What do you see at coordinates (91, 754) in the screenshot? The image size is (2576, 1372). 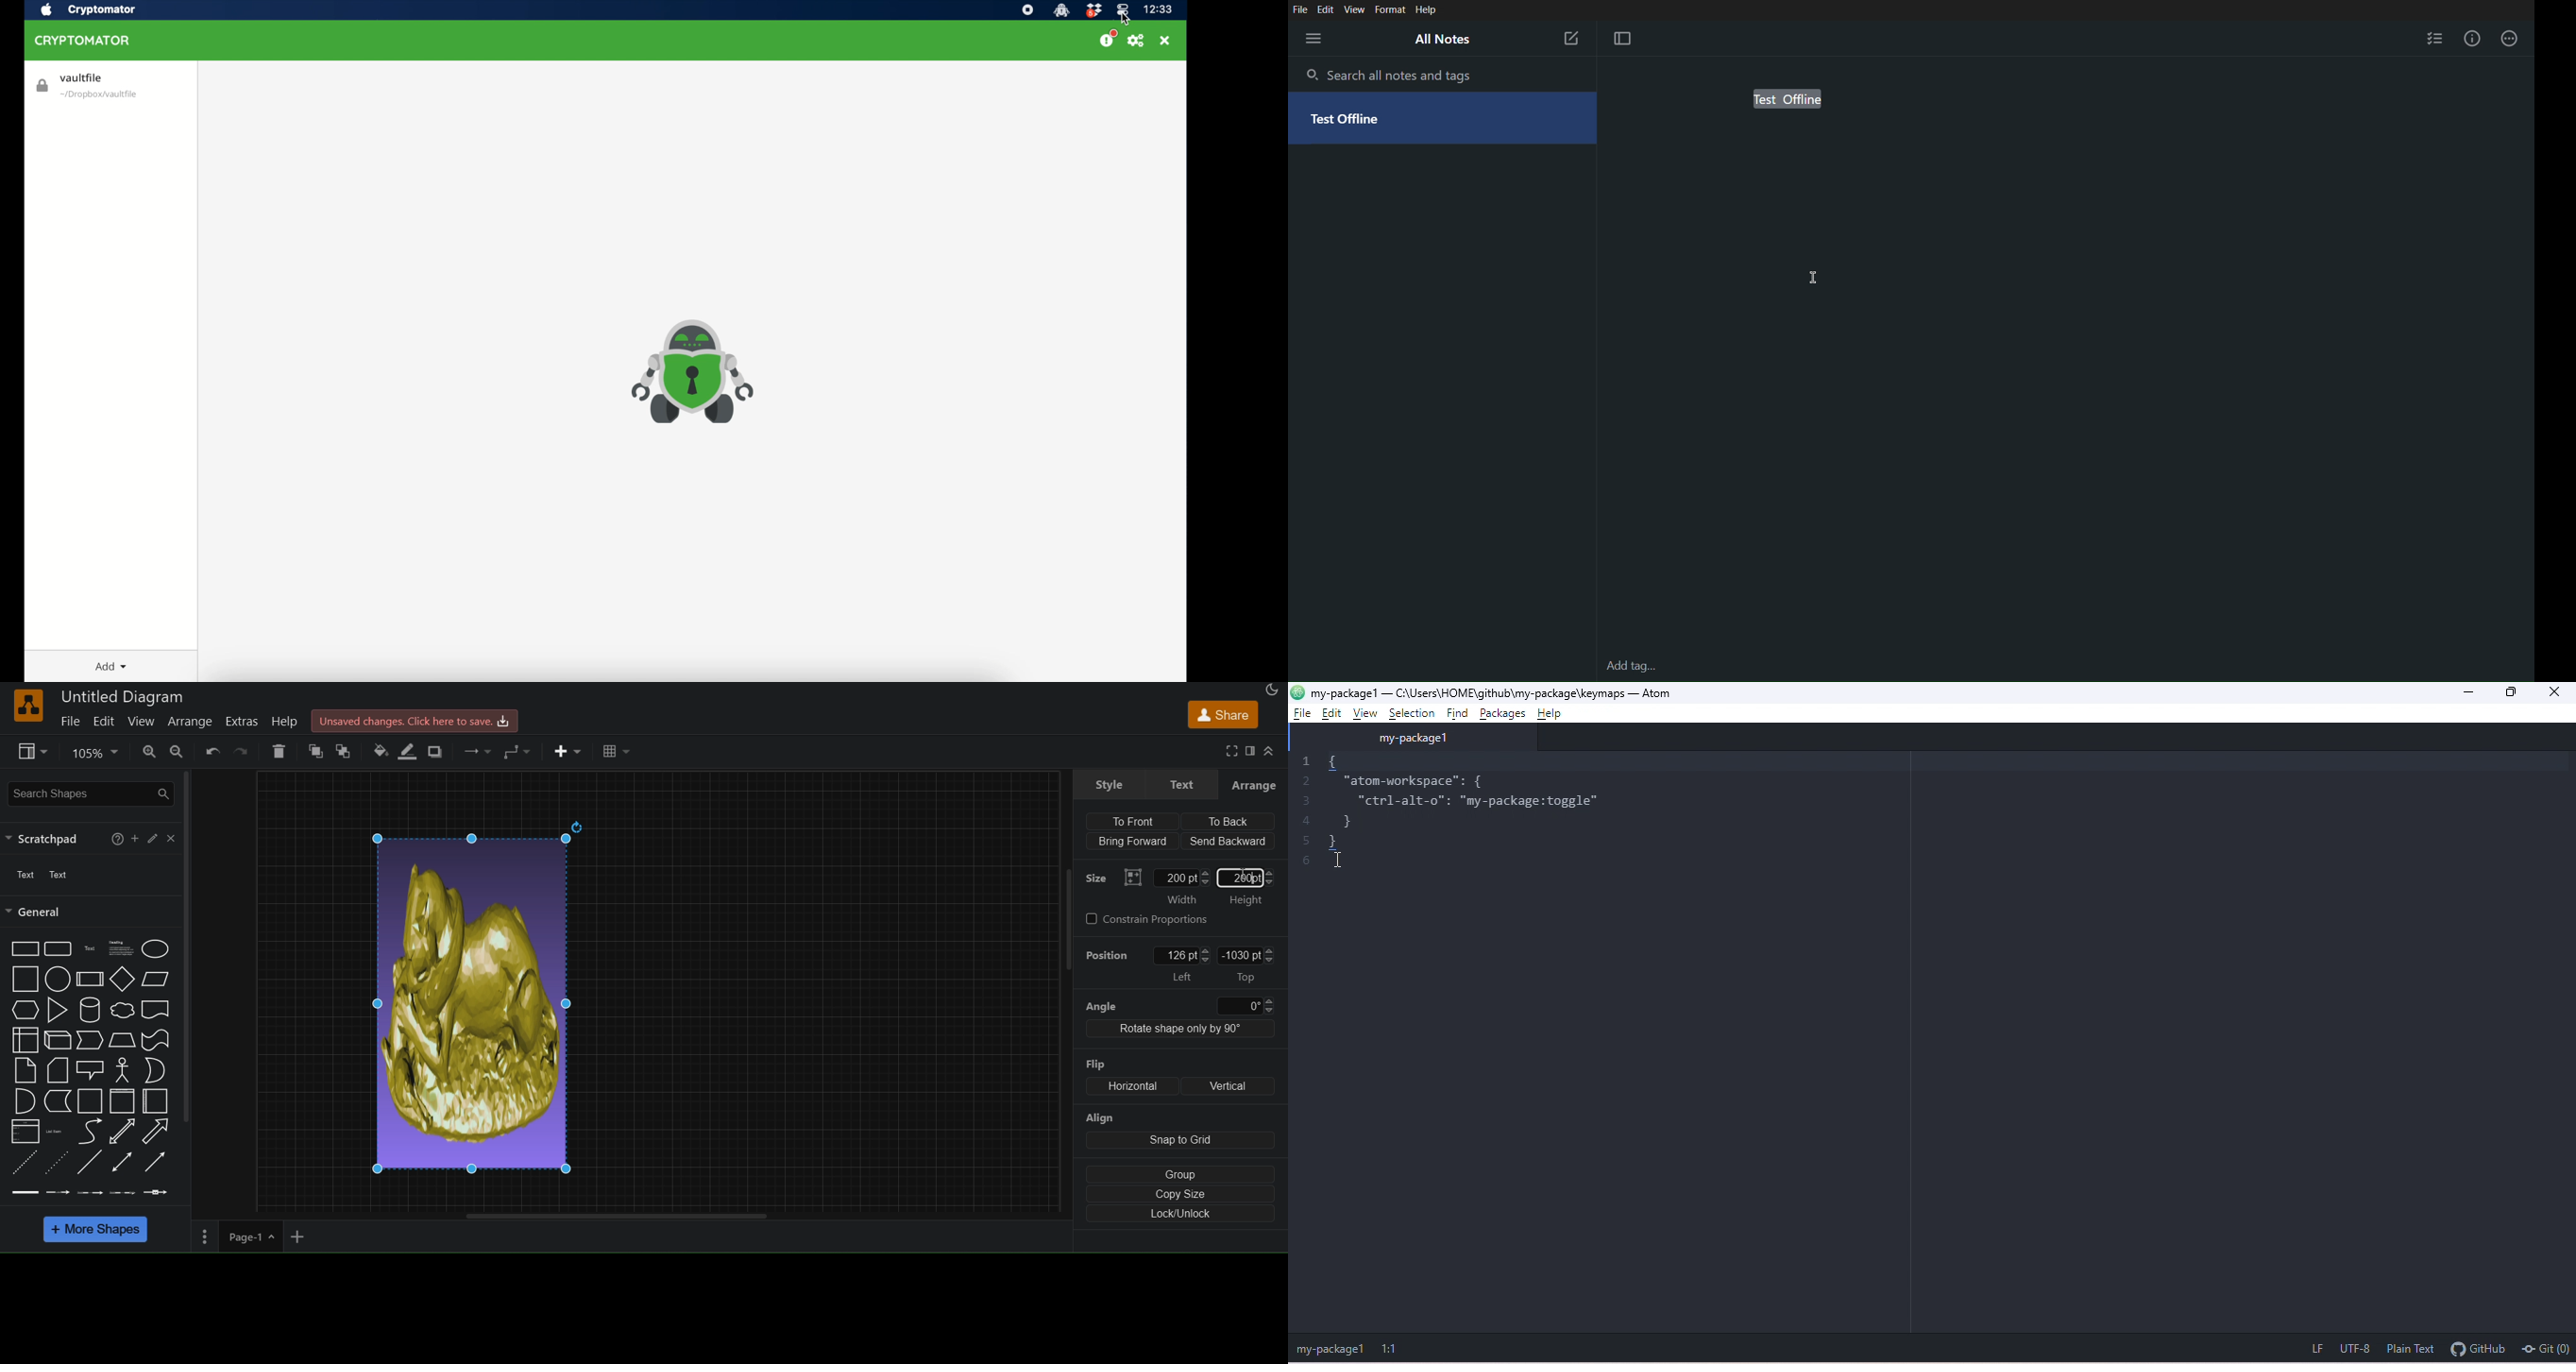 I see `zoom` at bounding box center [91, 754].